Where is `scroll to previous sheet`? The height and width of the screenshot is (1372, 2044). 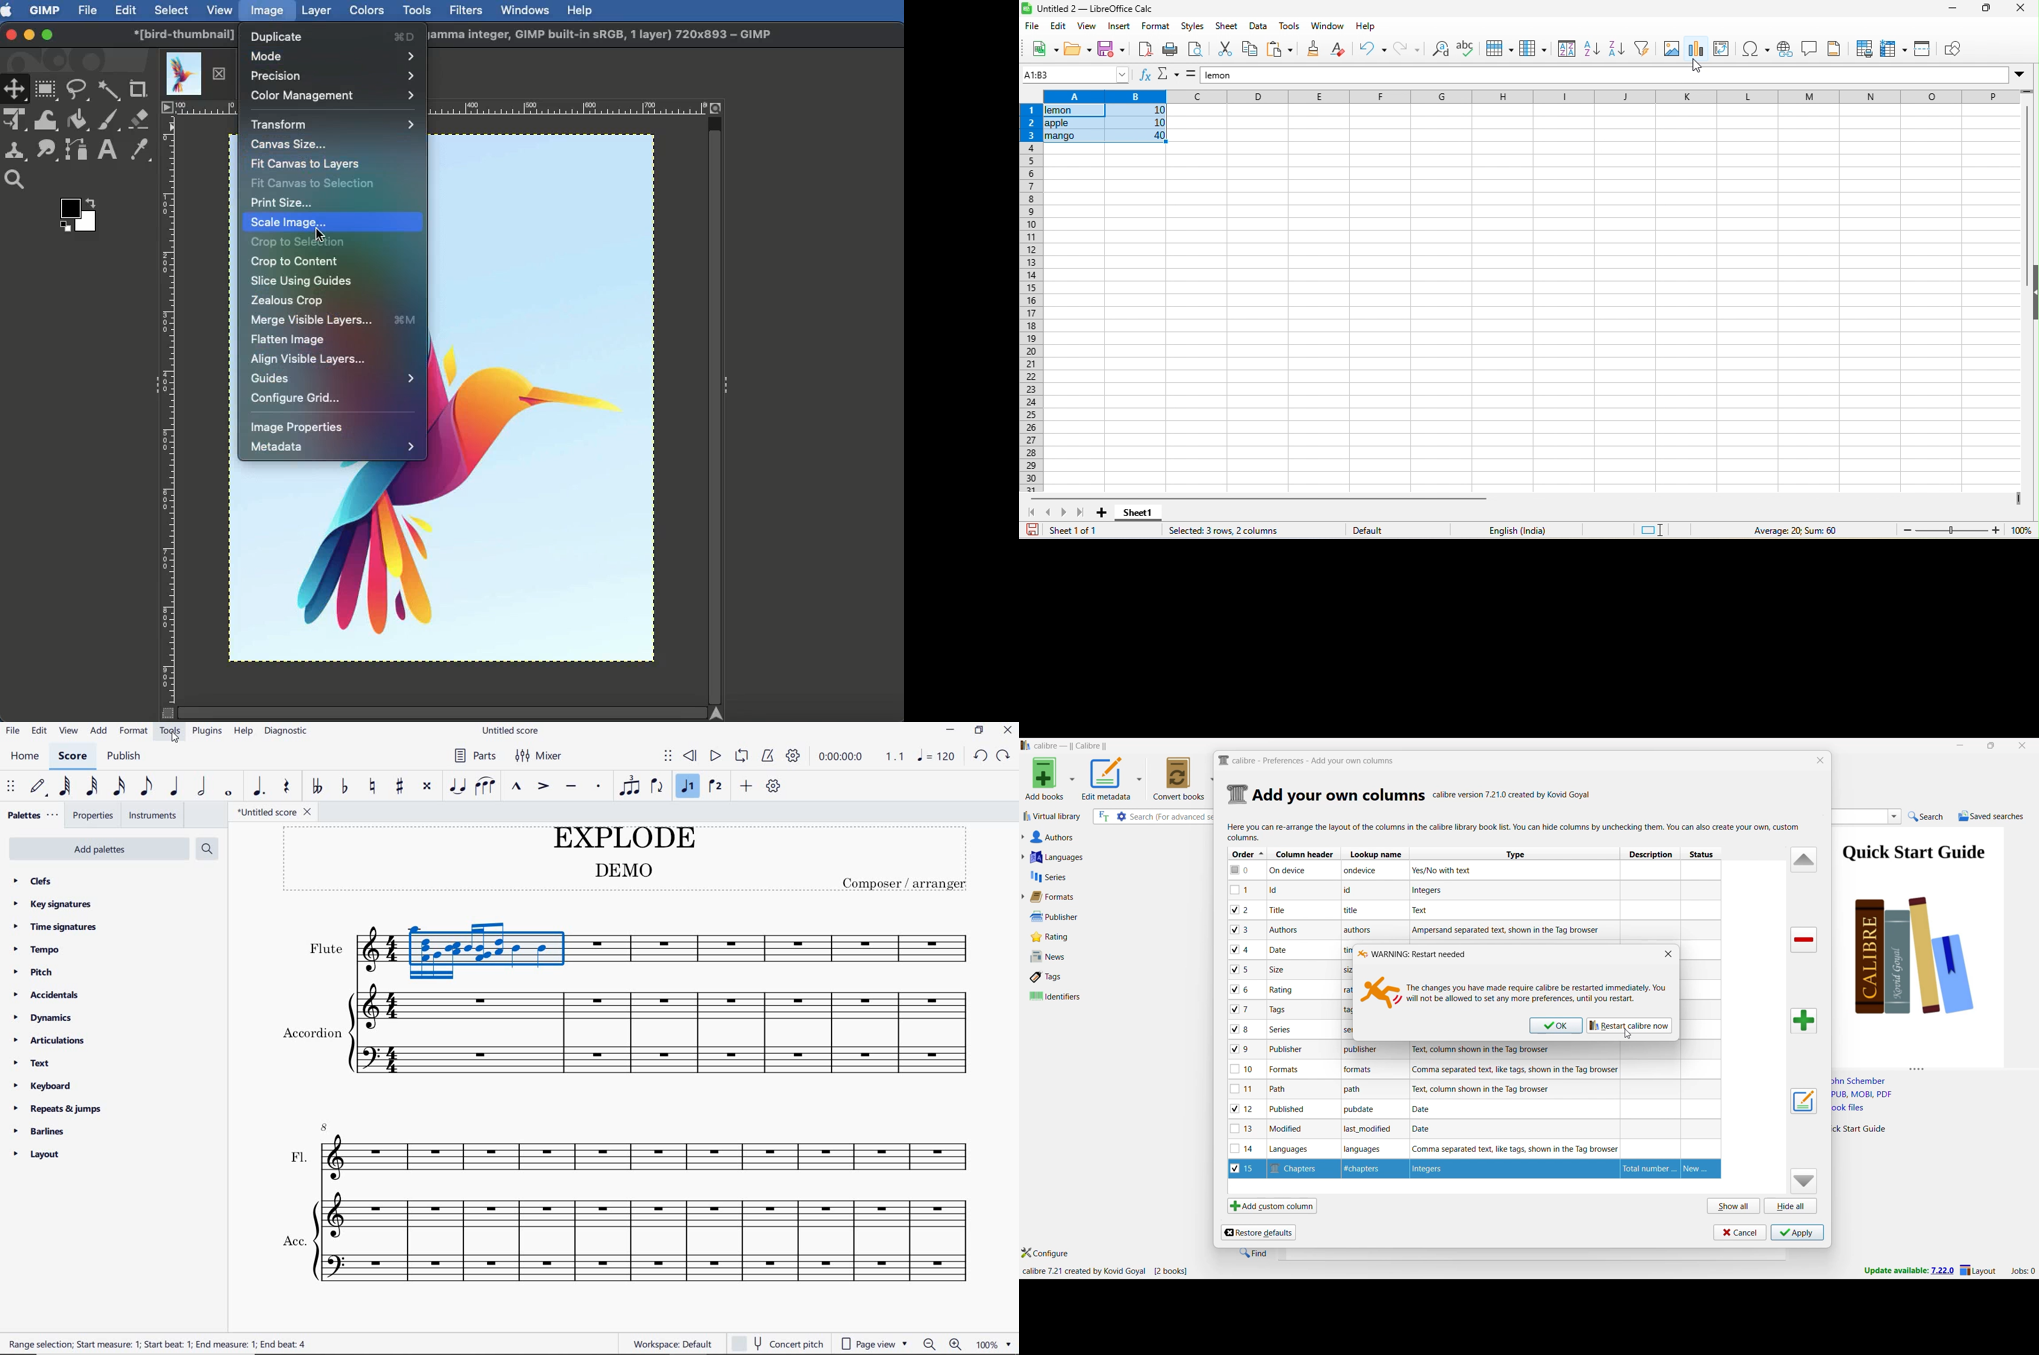
scroll to previous sheet is located at coordinates (1050, 514).